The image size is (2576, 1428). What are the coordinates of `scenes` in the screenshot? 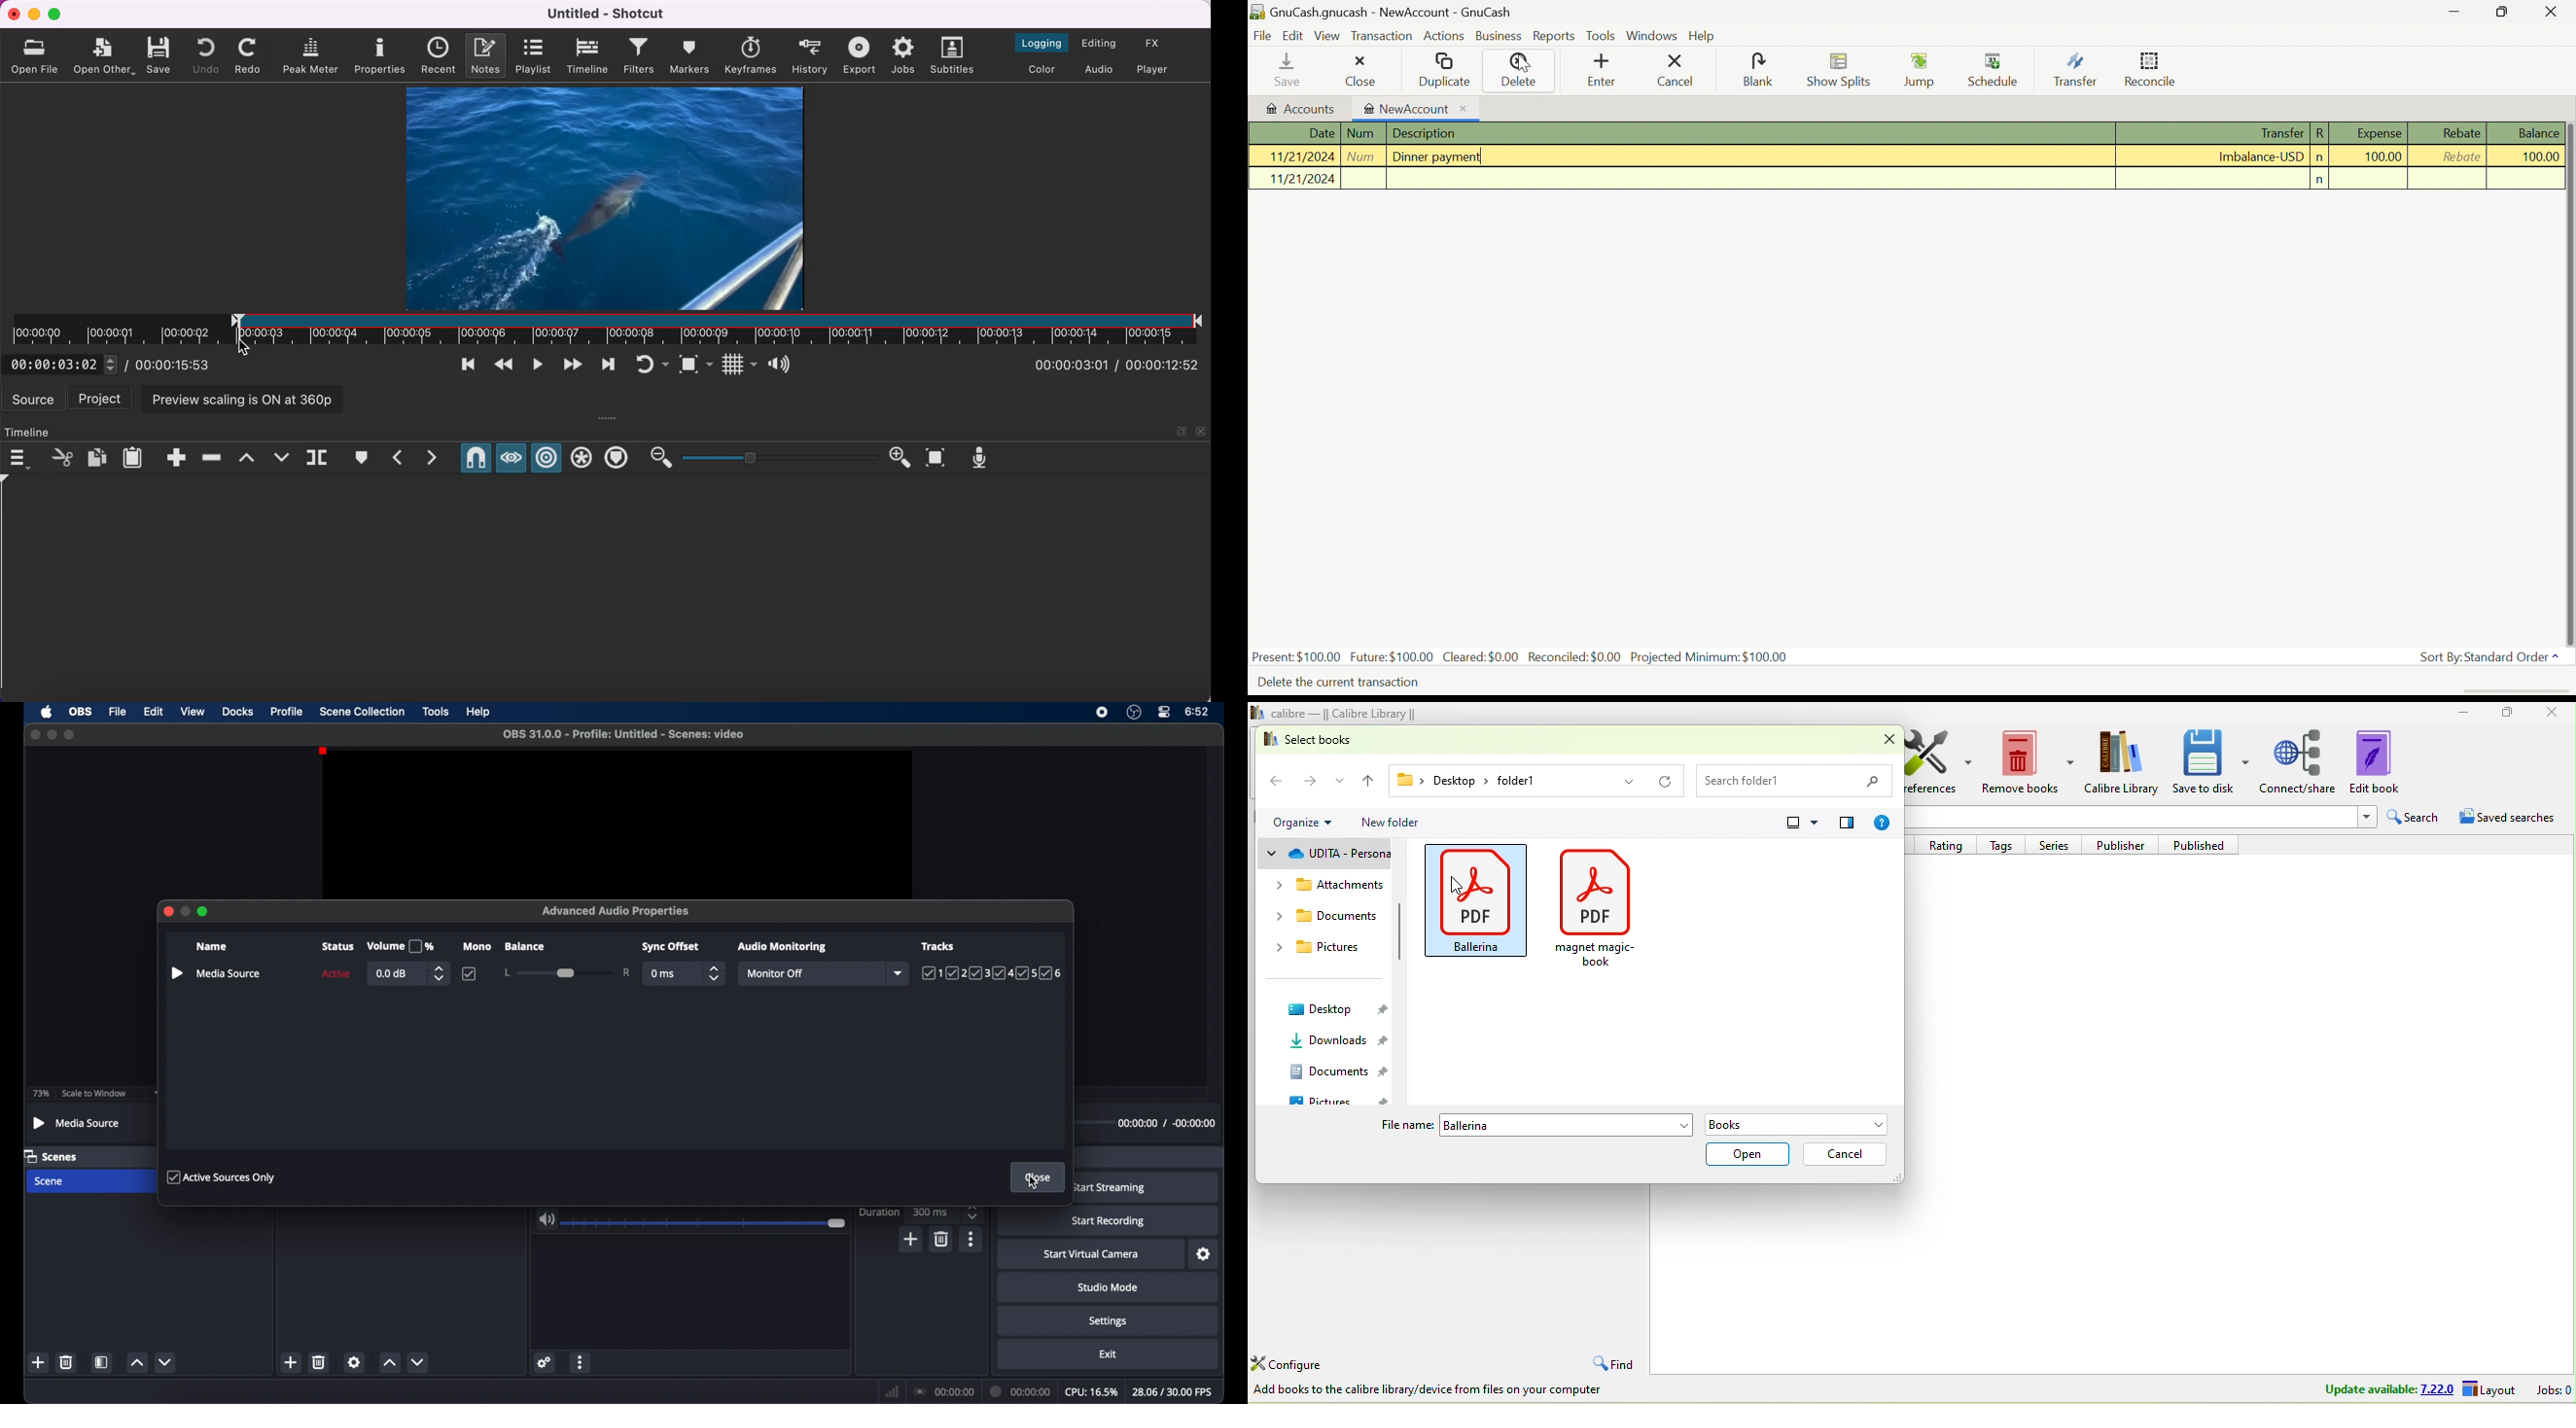 It's located at (51, 1157).